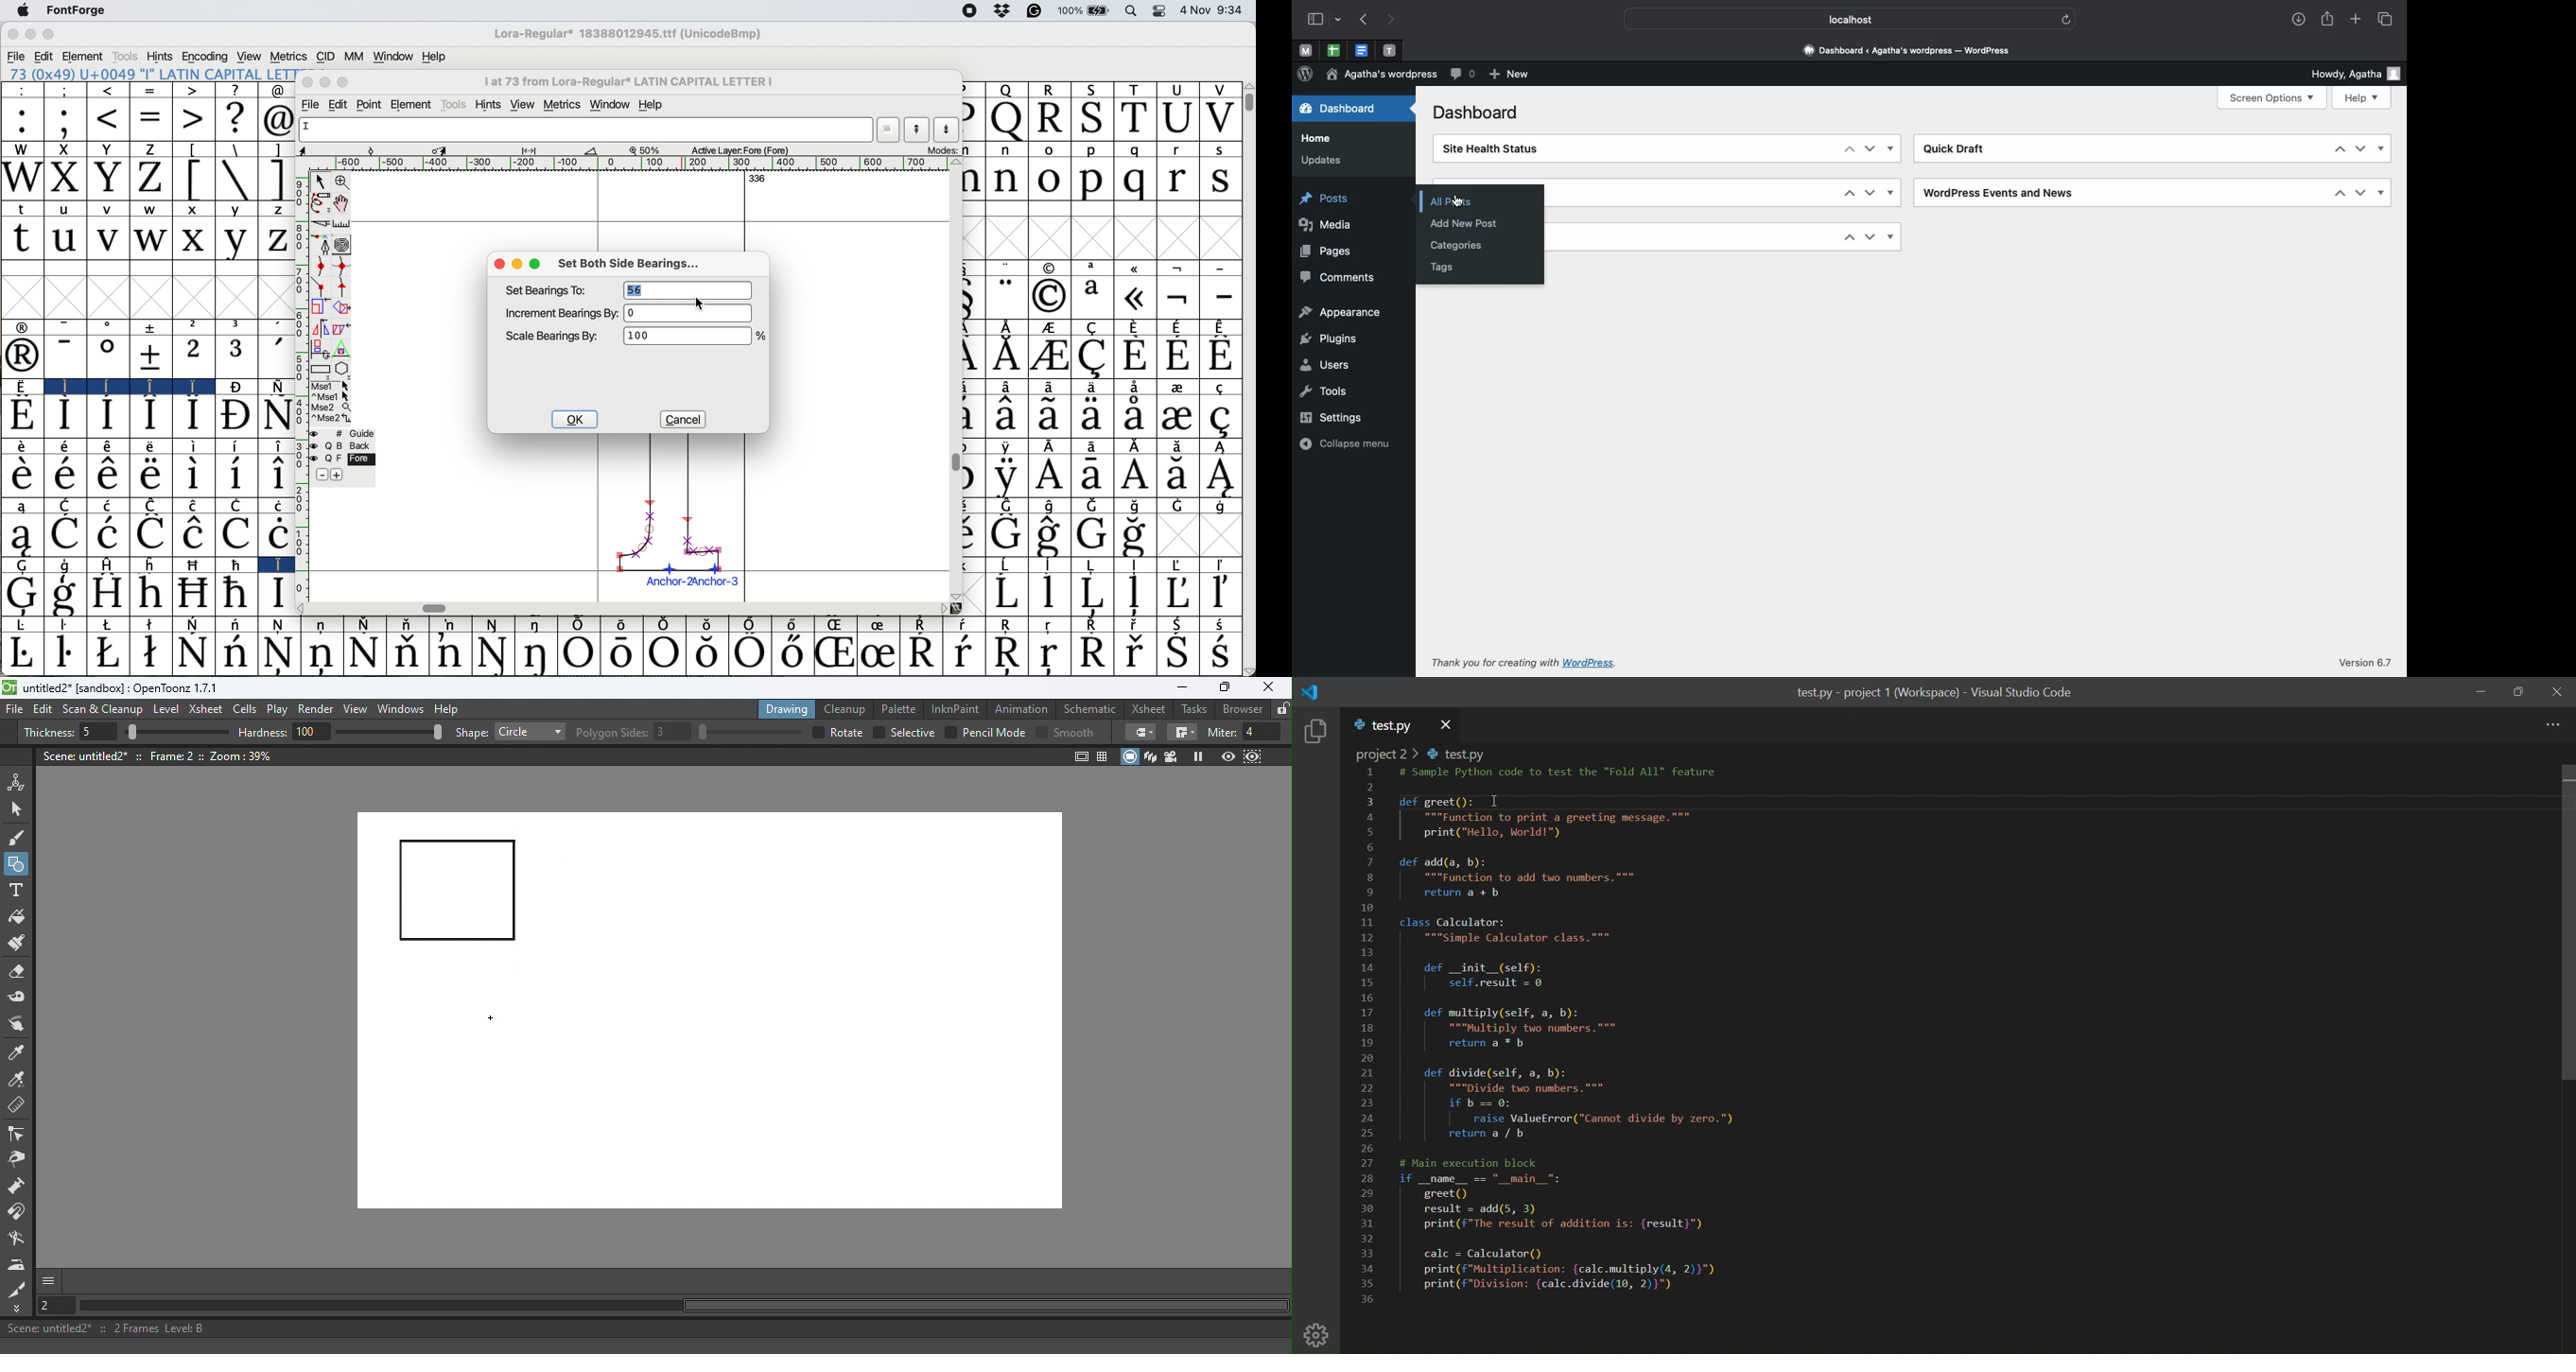 The image size is (2576, 1372). I want to click on Symbol, so click(322, 626).